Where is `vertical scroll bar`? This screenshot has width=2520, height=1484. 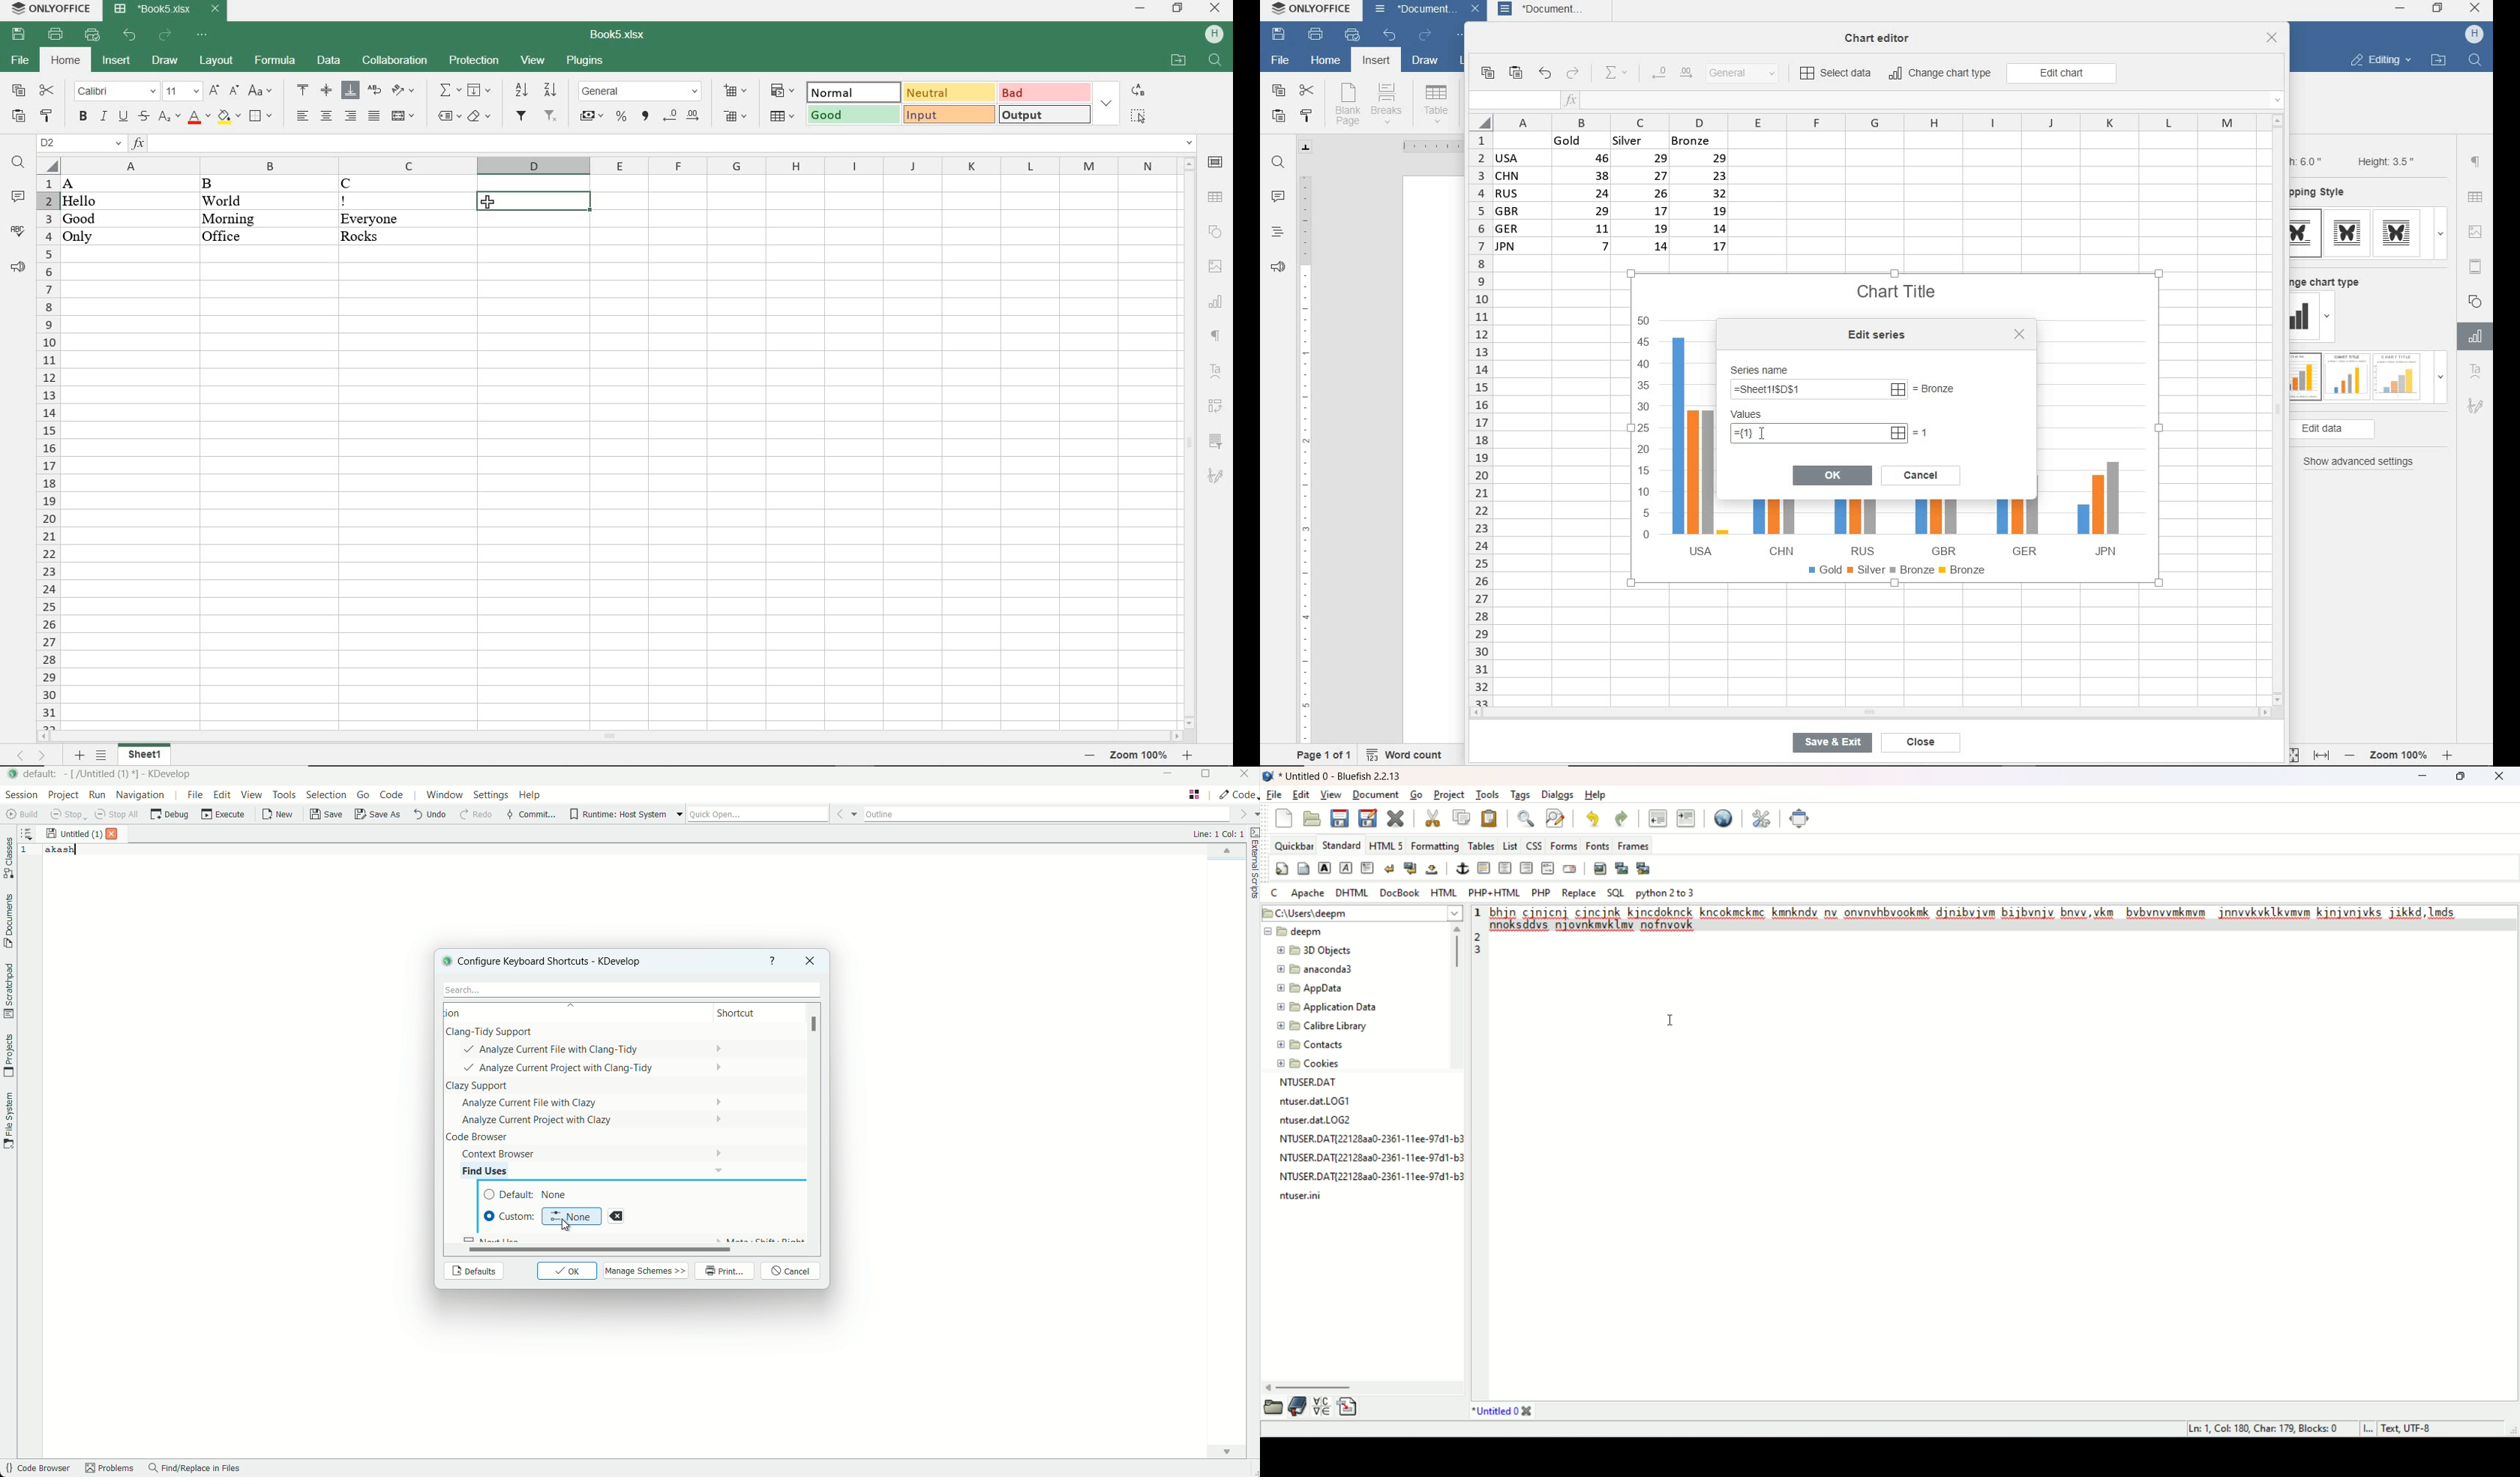 vertical scroll bar is located at coordinates (1454, 996).